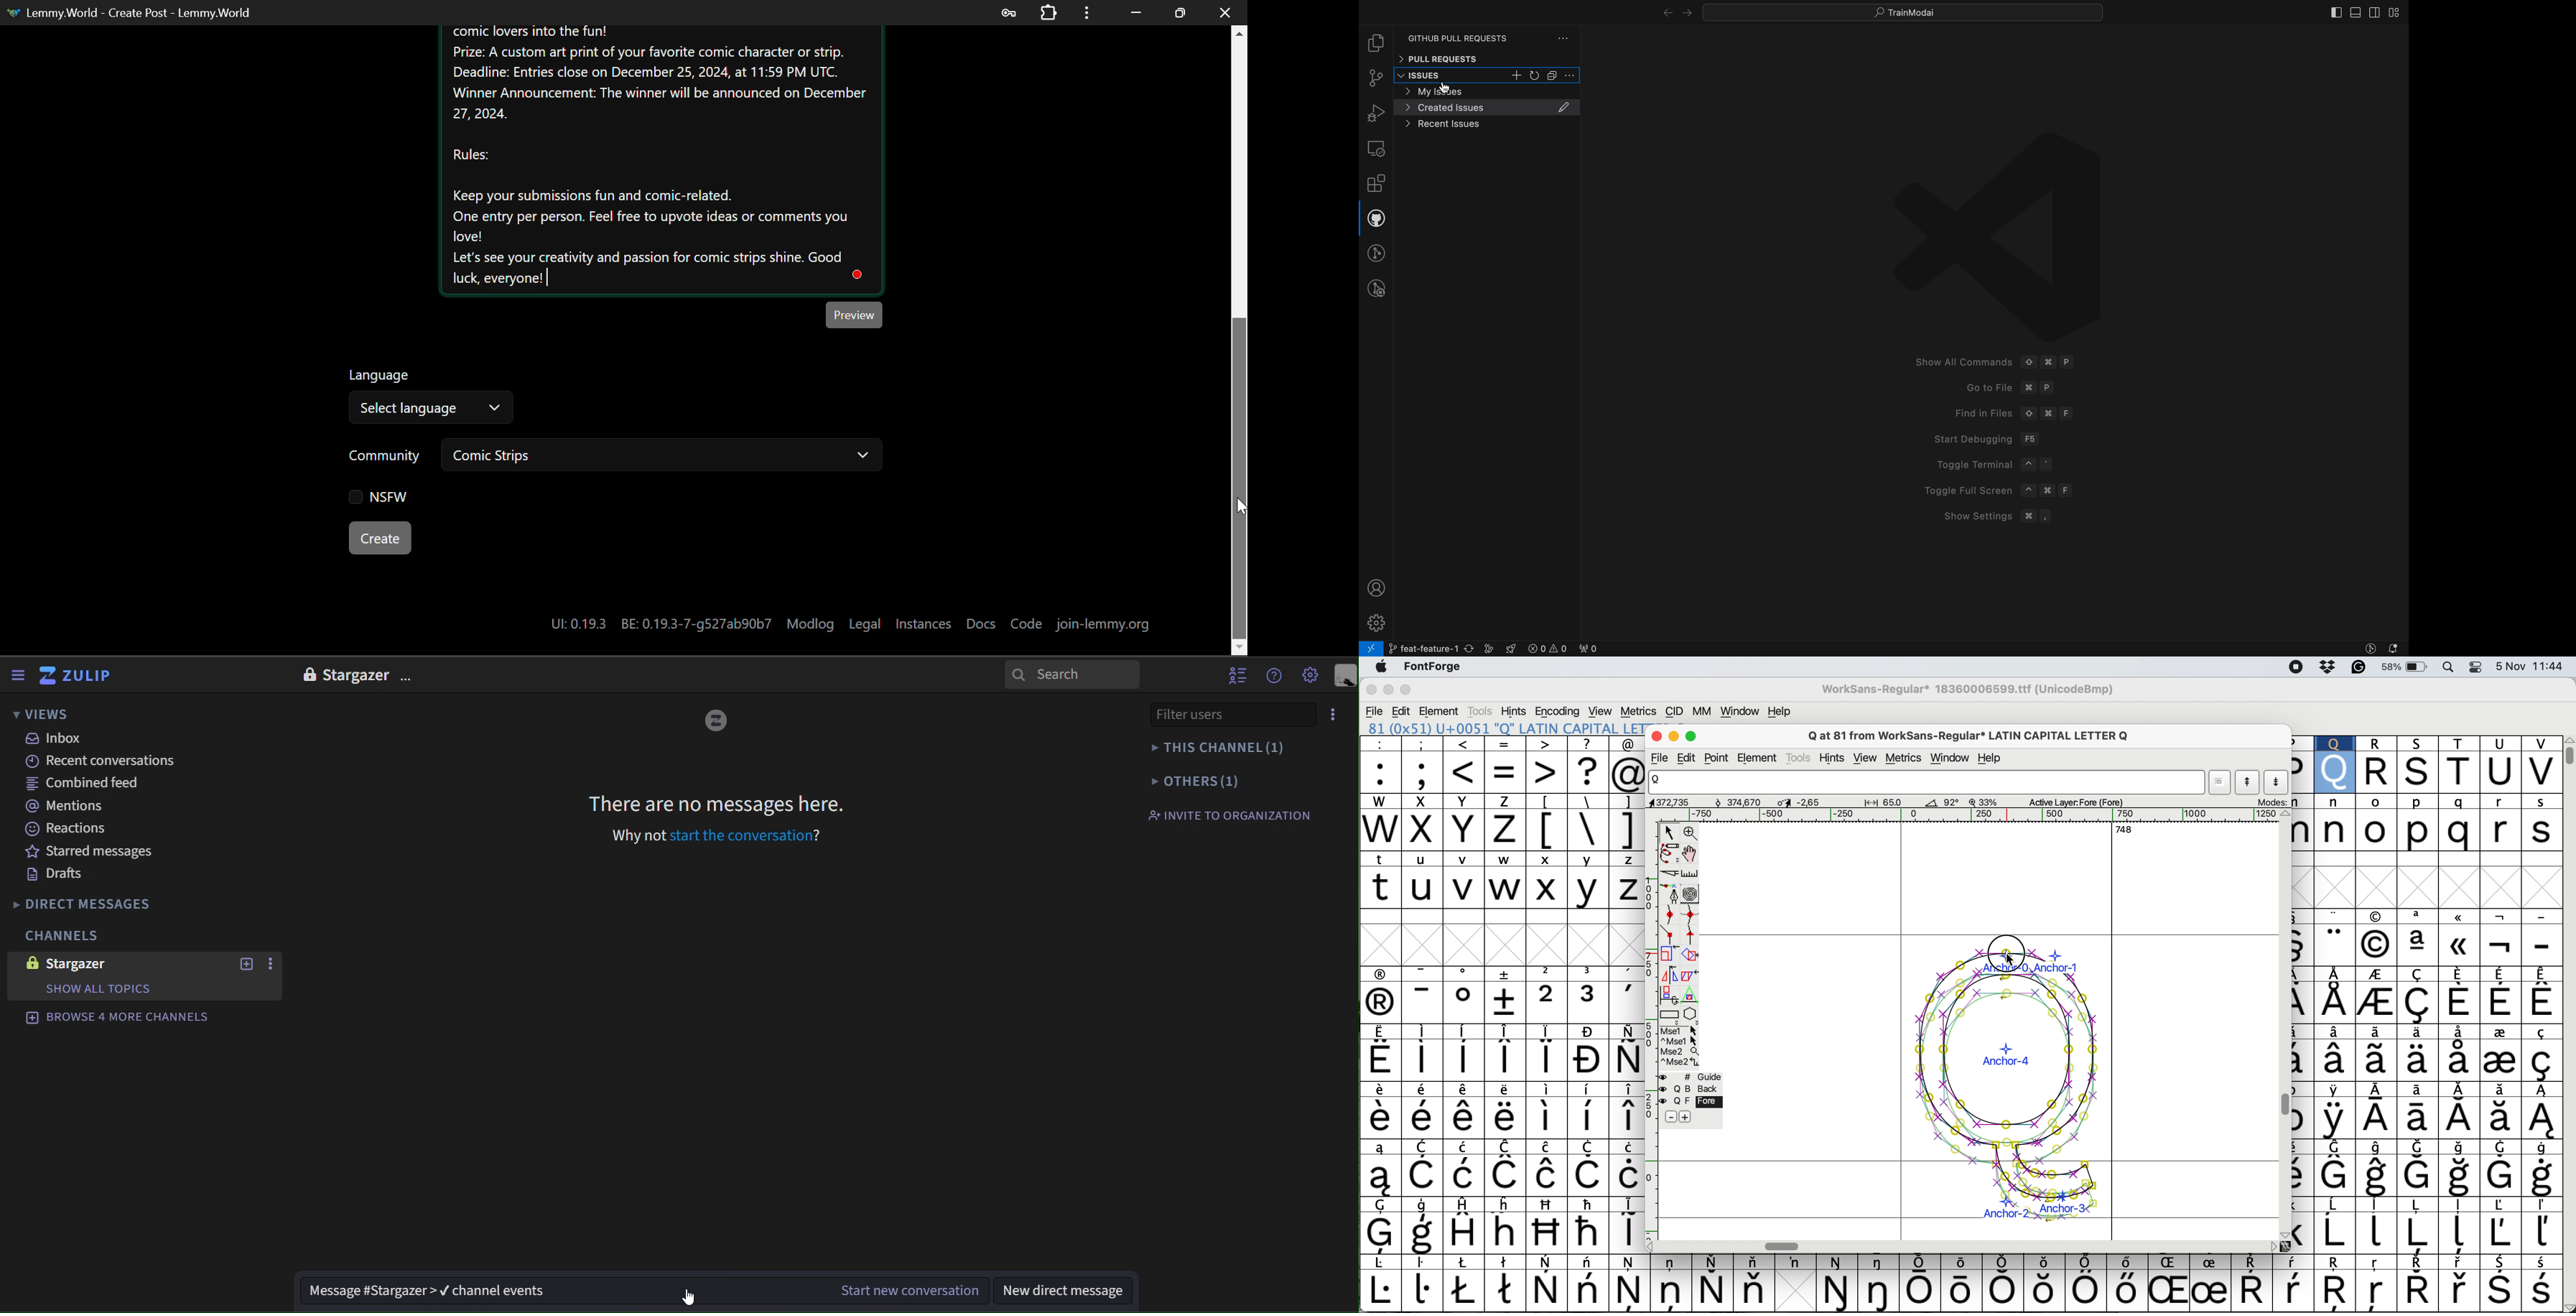 The height and width of the screenshot is (1316, 2576). I want to click on minimise, so click(1386, 689).